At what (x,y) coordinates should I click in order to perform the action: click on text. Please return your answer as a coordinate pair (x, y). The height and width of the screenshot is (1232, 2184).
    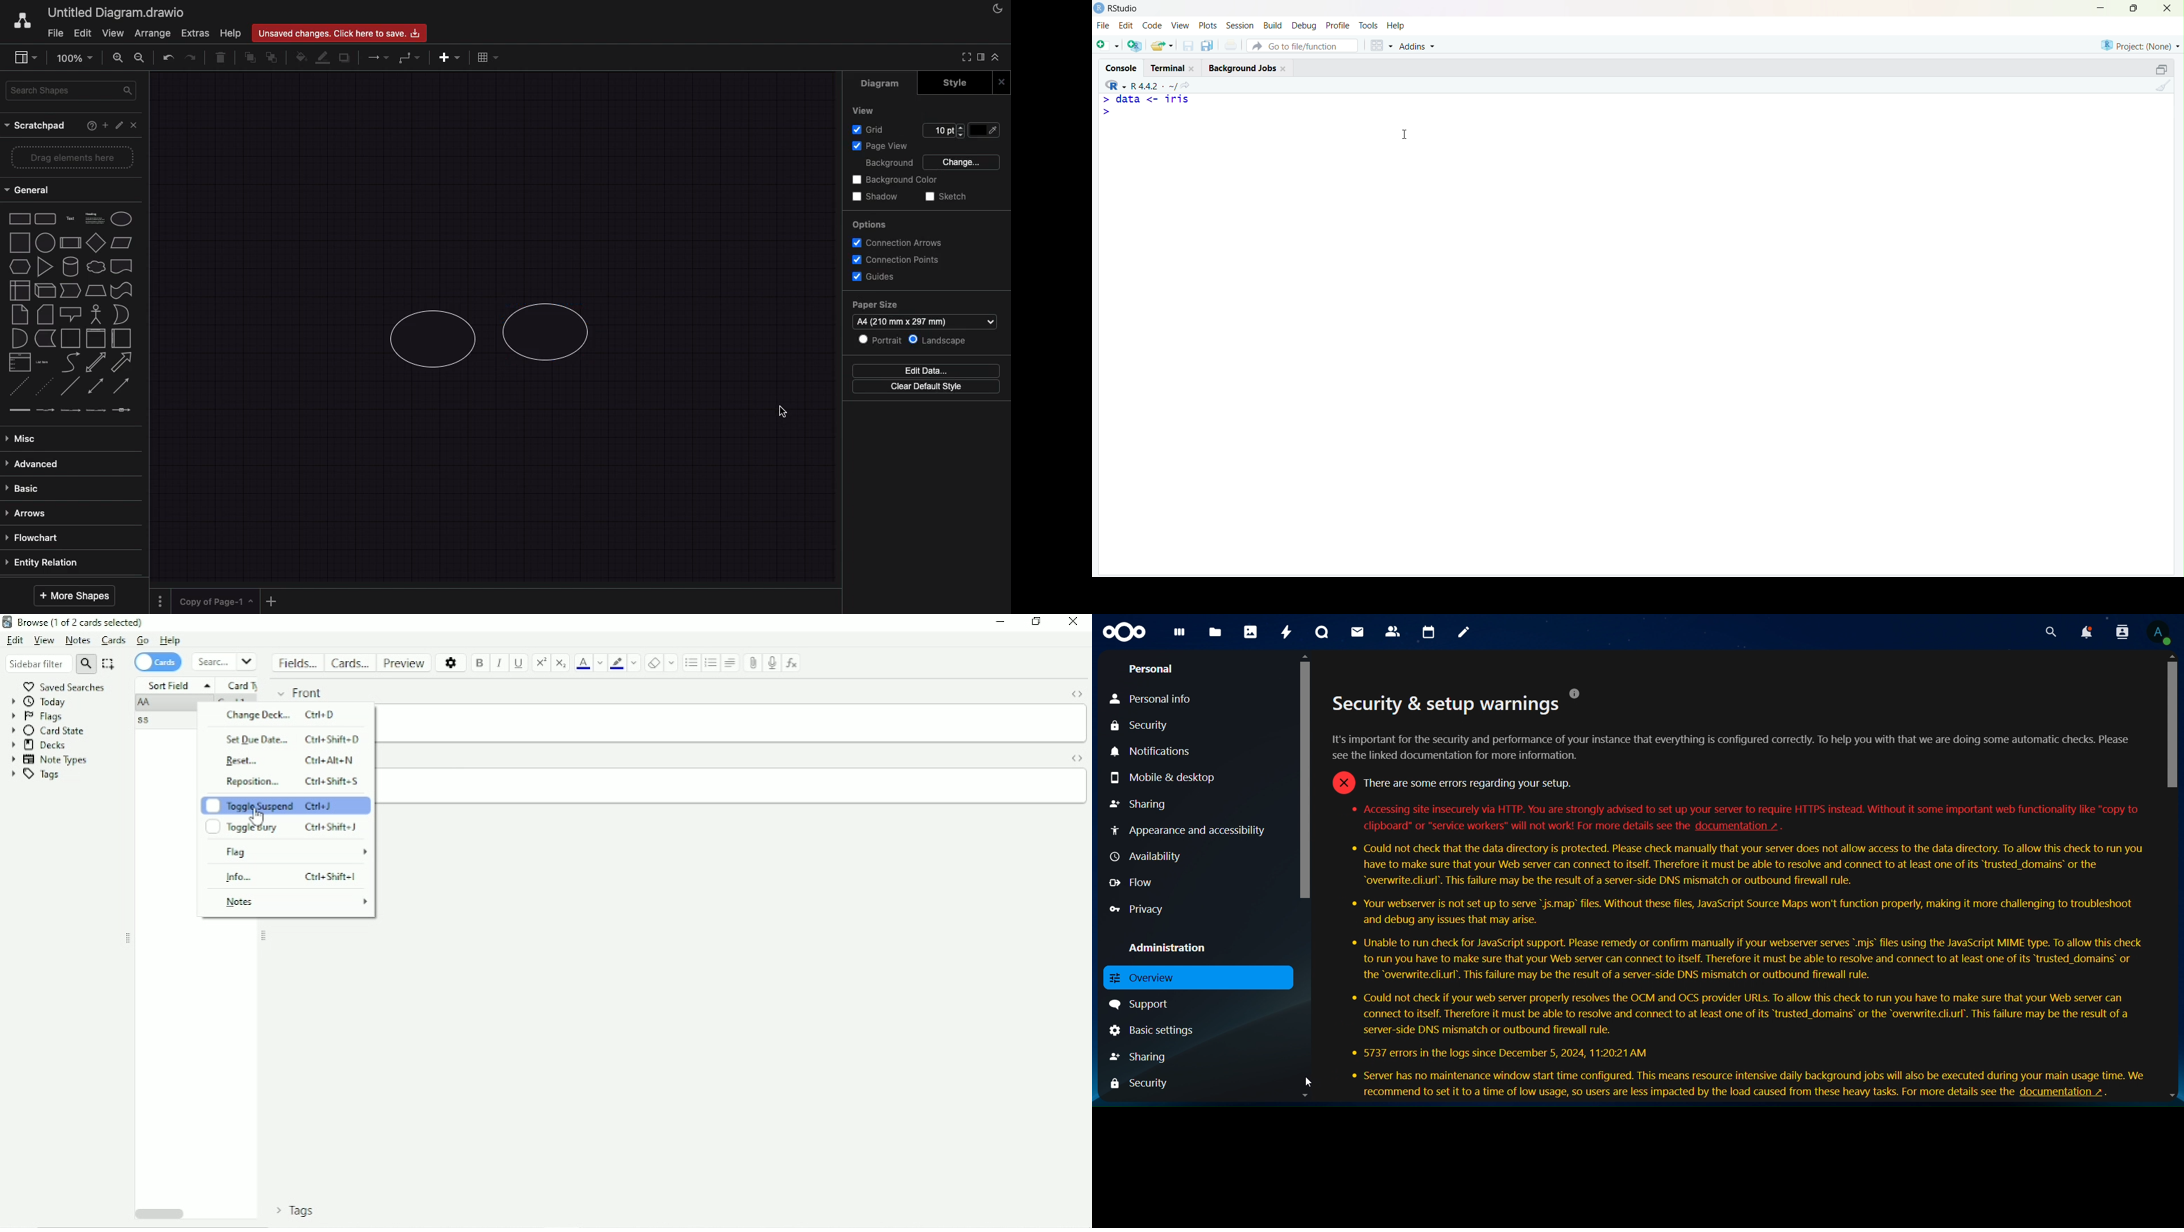
    Looking at the image, I should click on (1734, 772).